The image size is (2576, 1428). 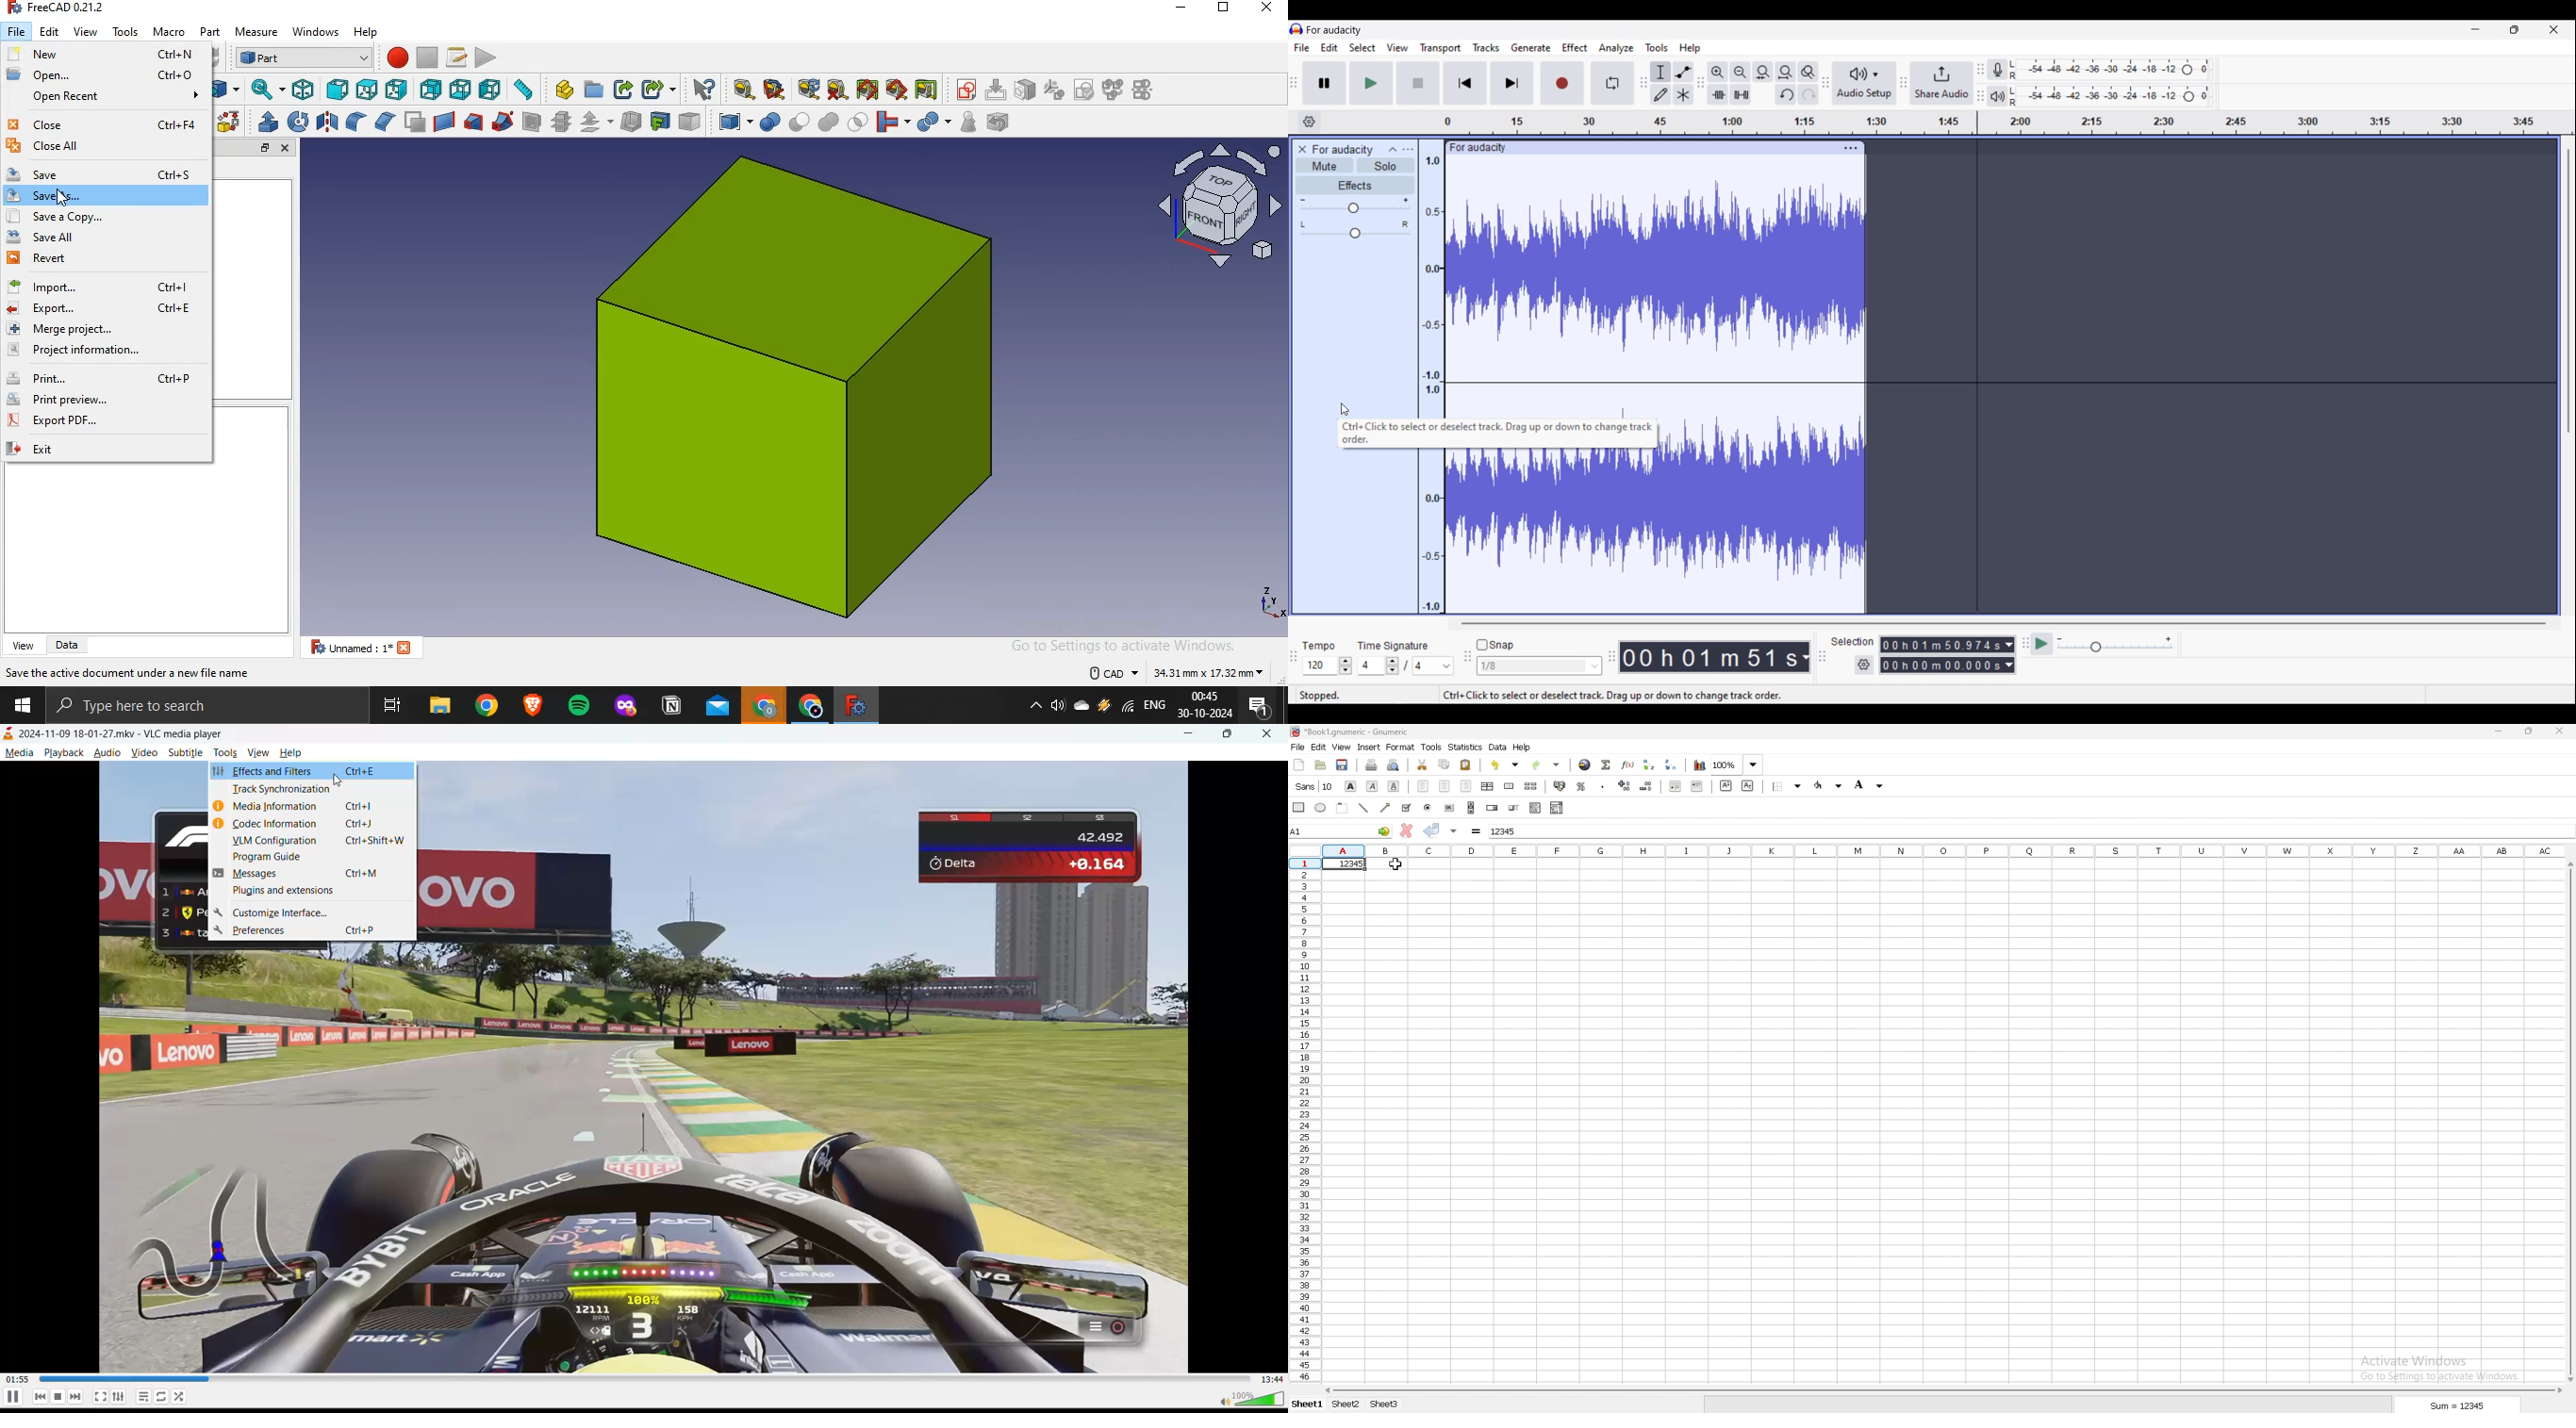 I want to click on sort ascending, so click(x=1650, y=765).